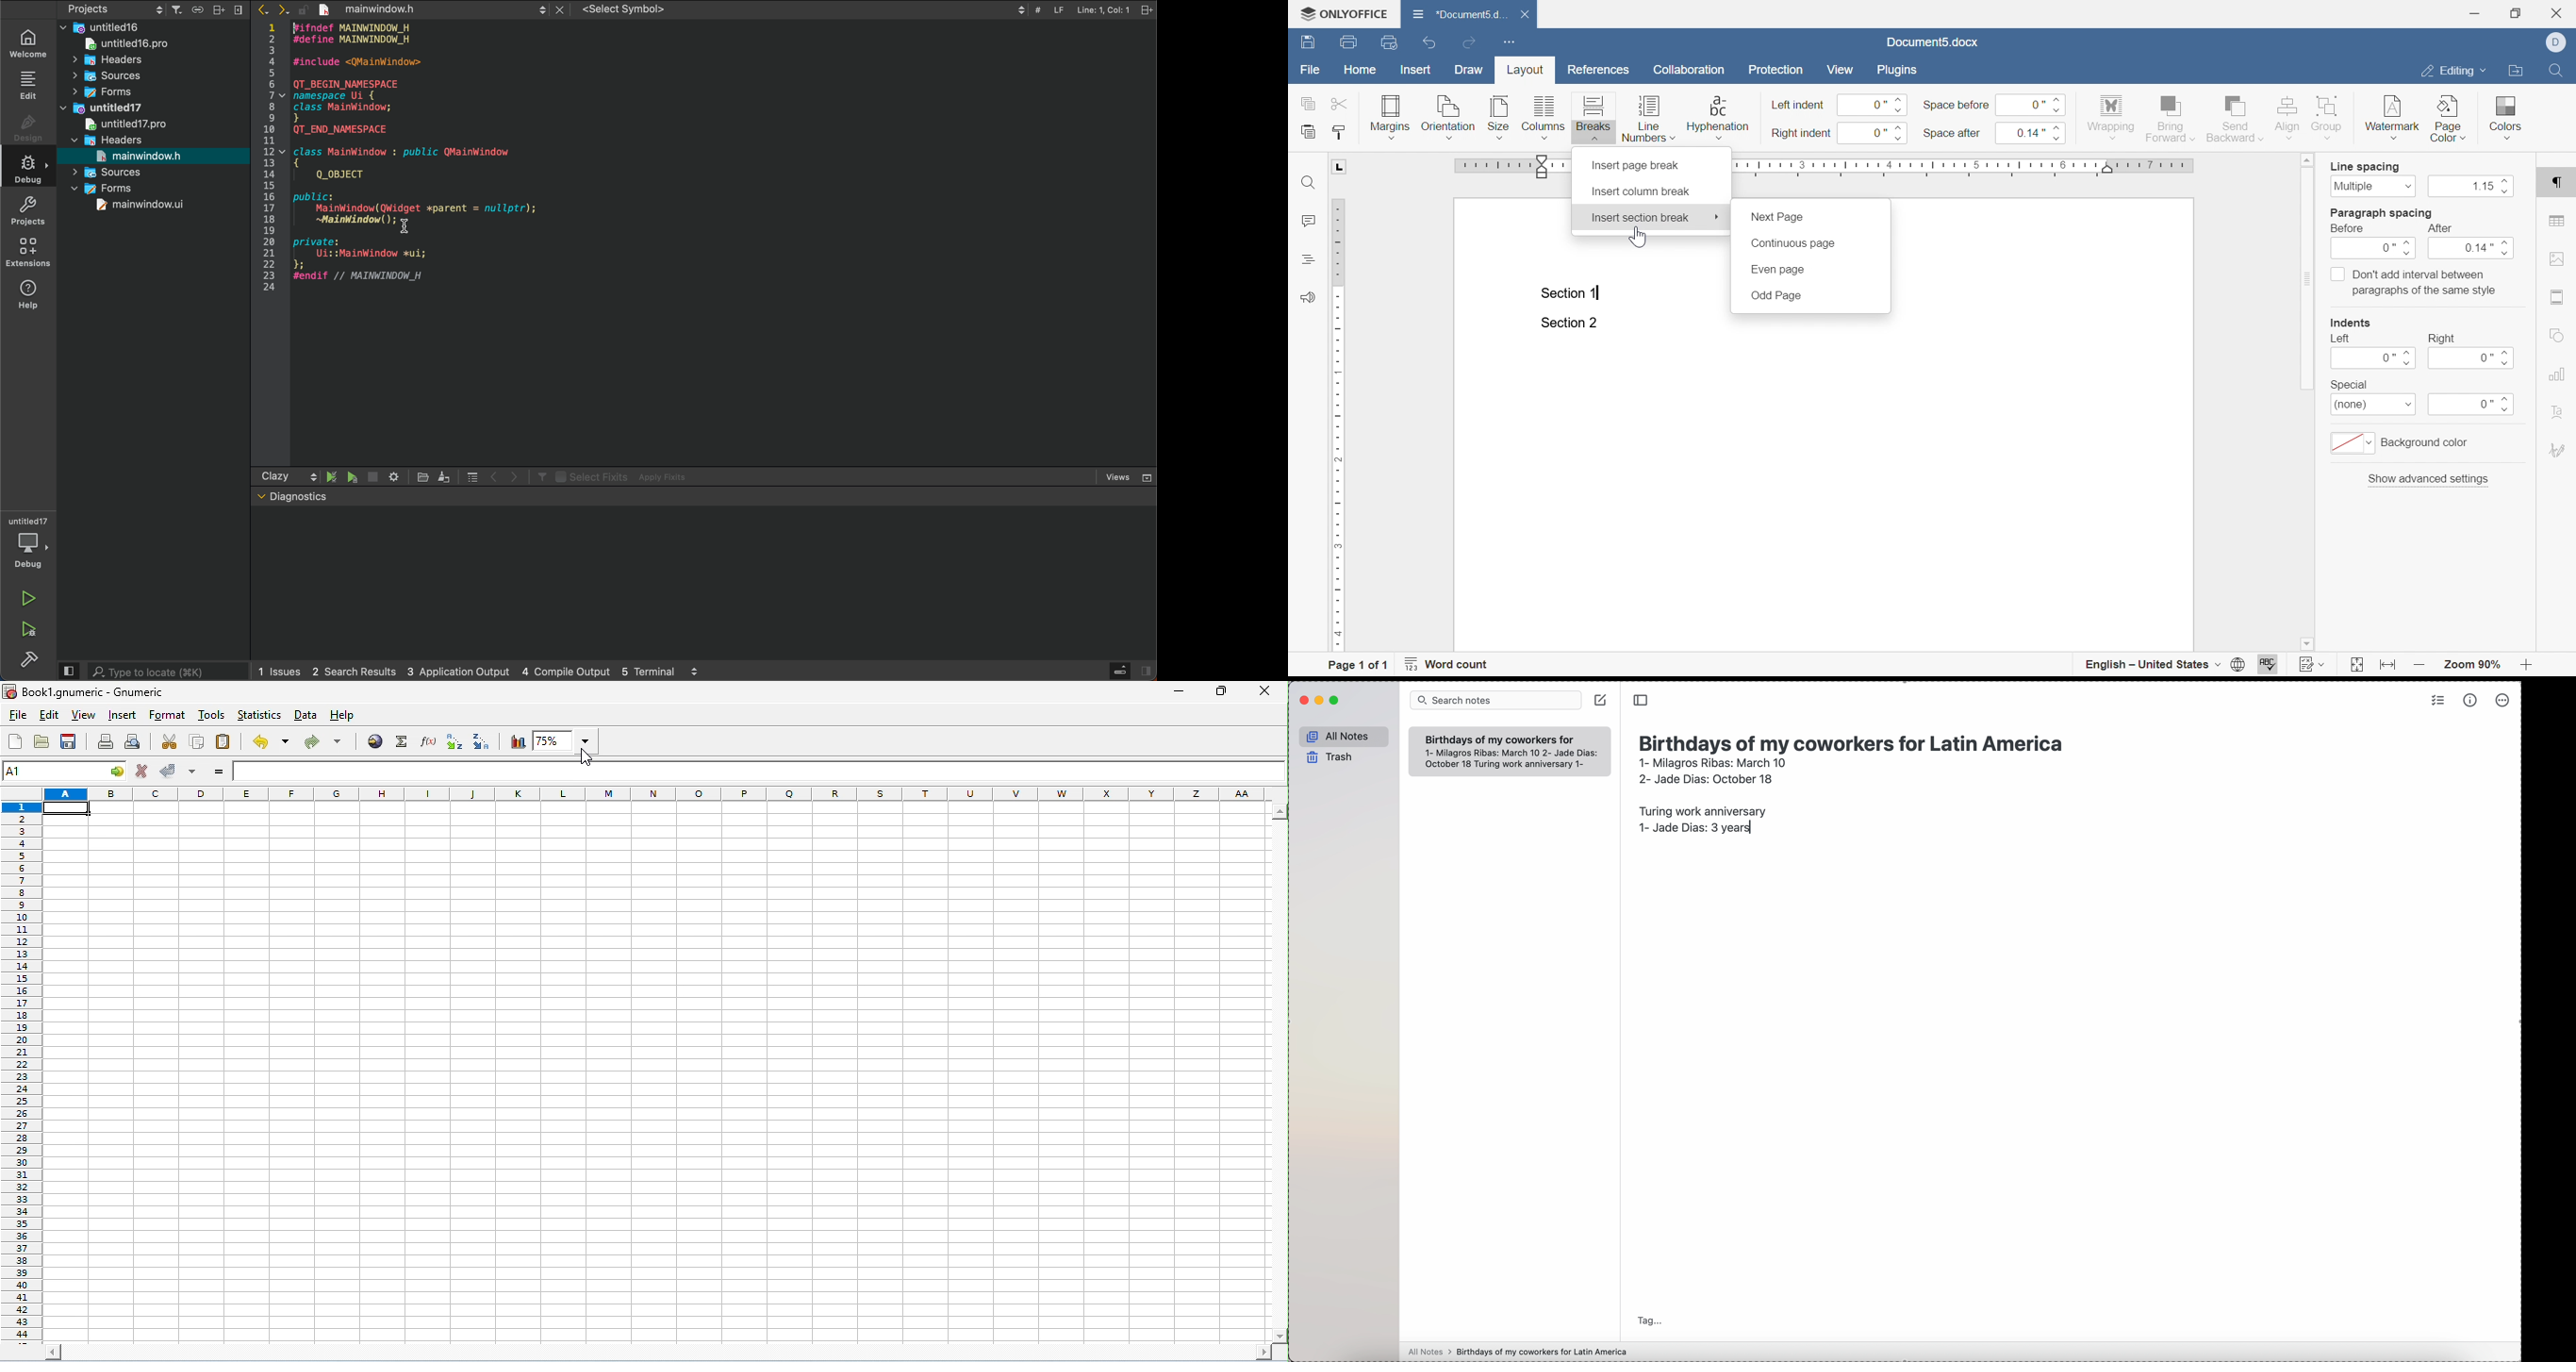  What do you see at coordinates (2365, 167) in the screenshot?
I see `line spacing` at bounding box center [2365, 167].